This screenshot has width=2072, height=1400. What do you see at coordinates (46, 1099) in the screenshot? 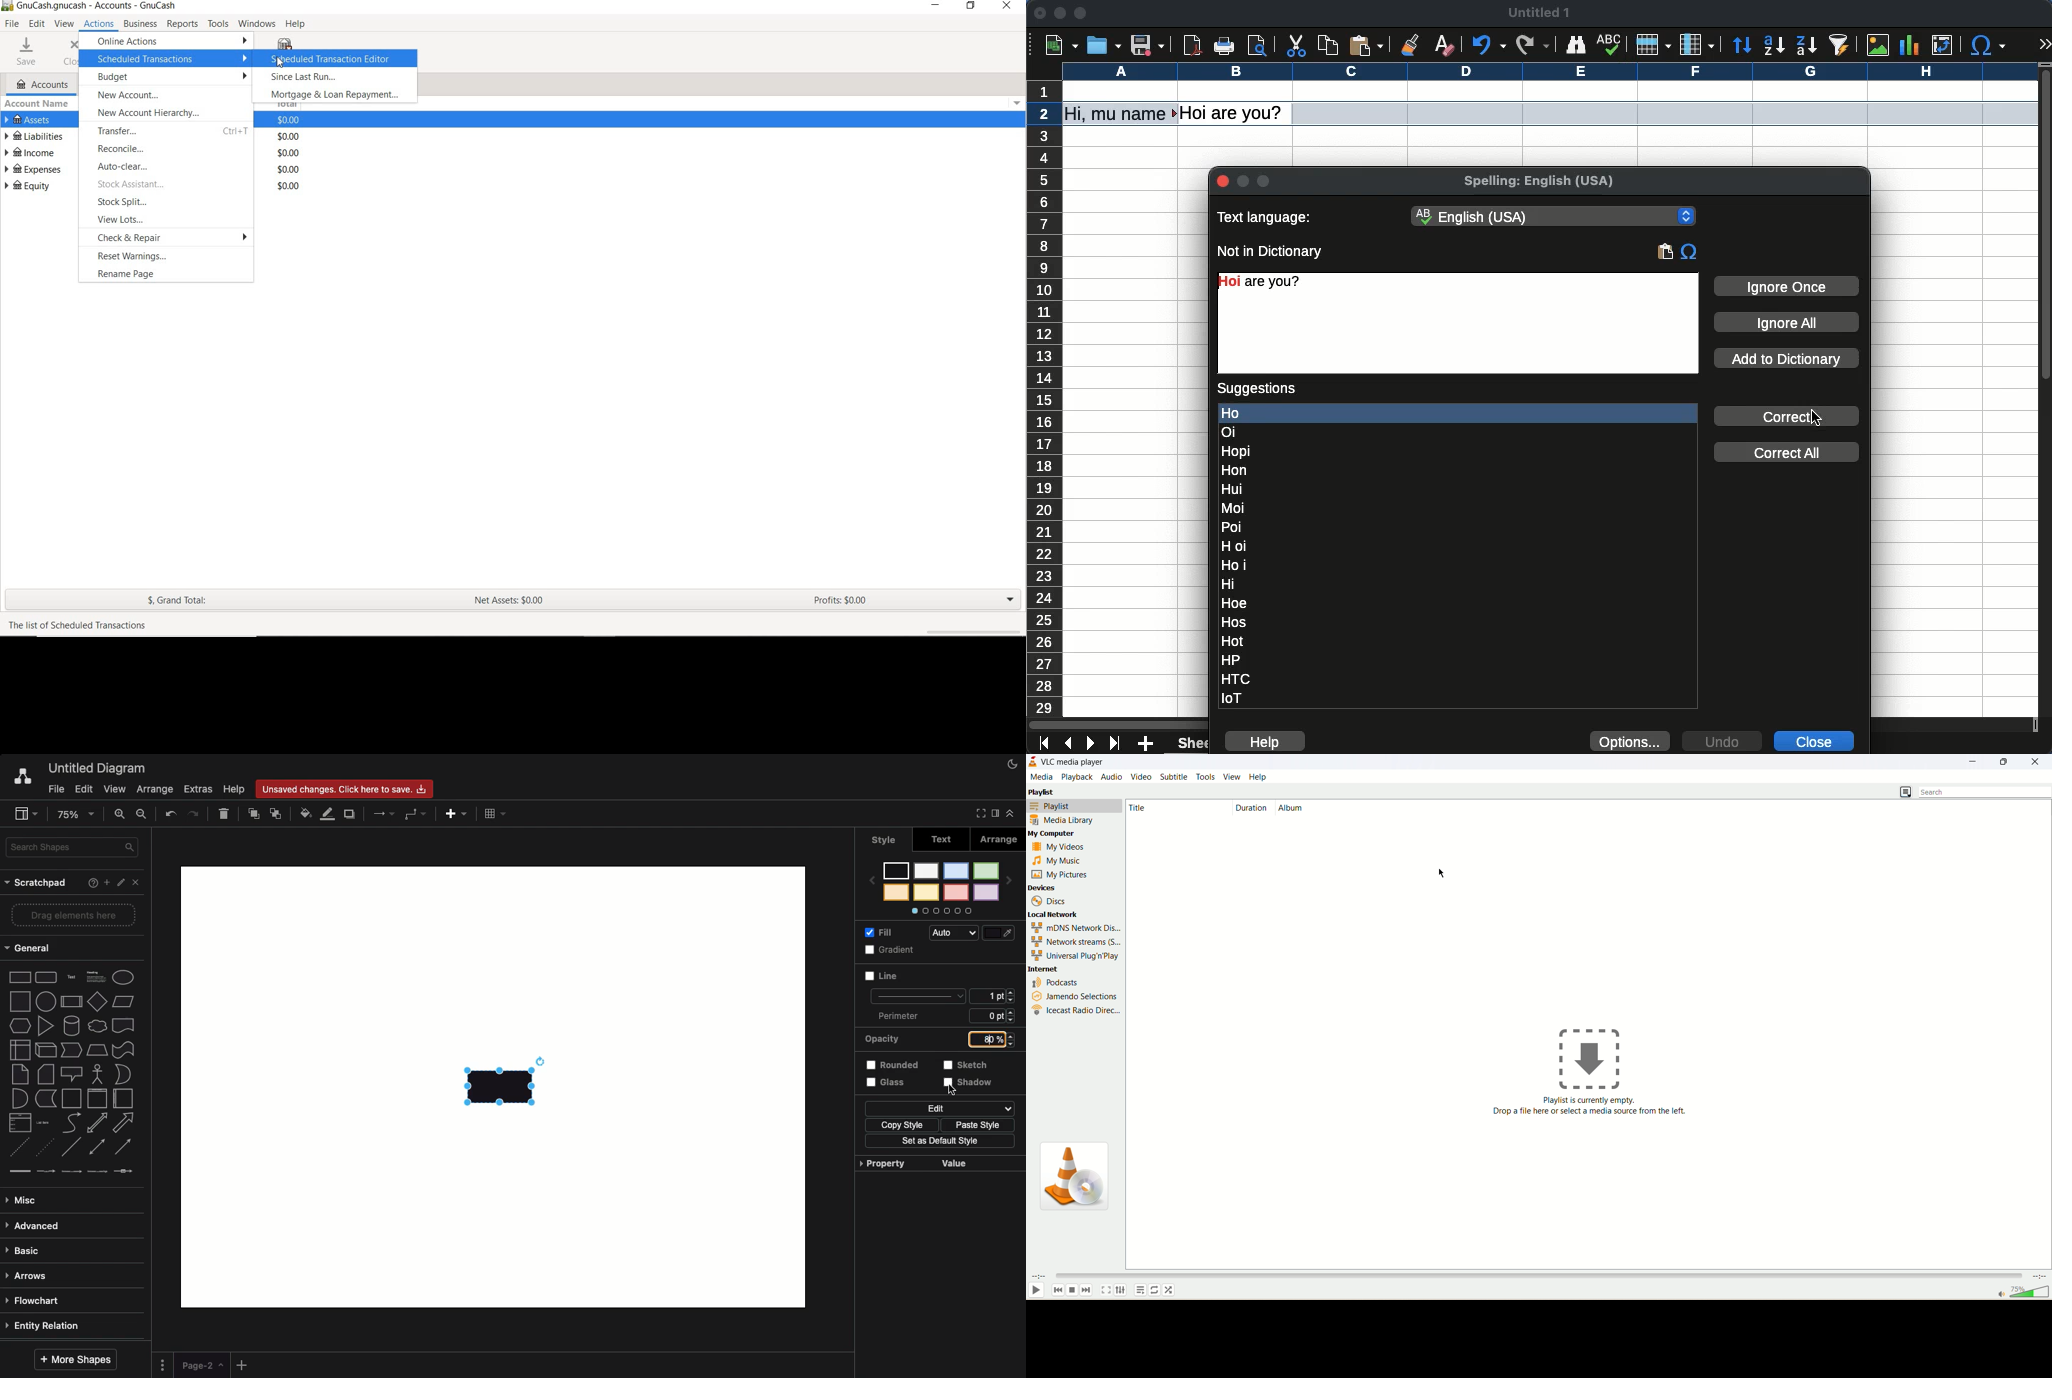
I see `data storage` at bounding box center [46, 1099].